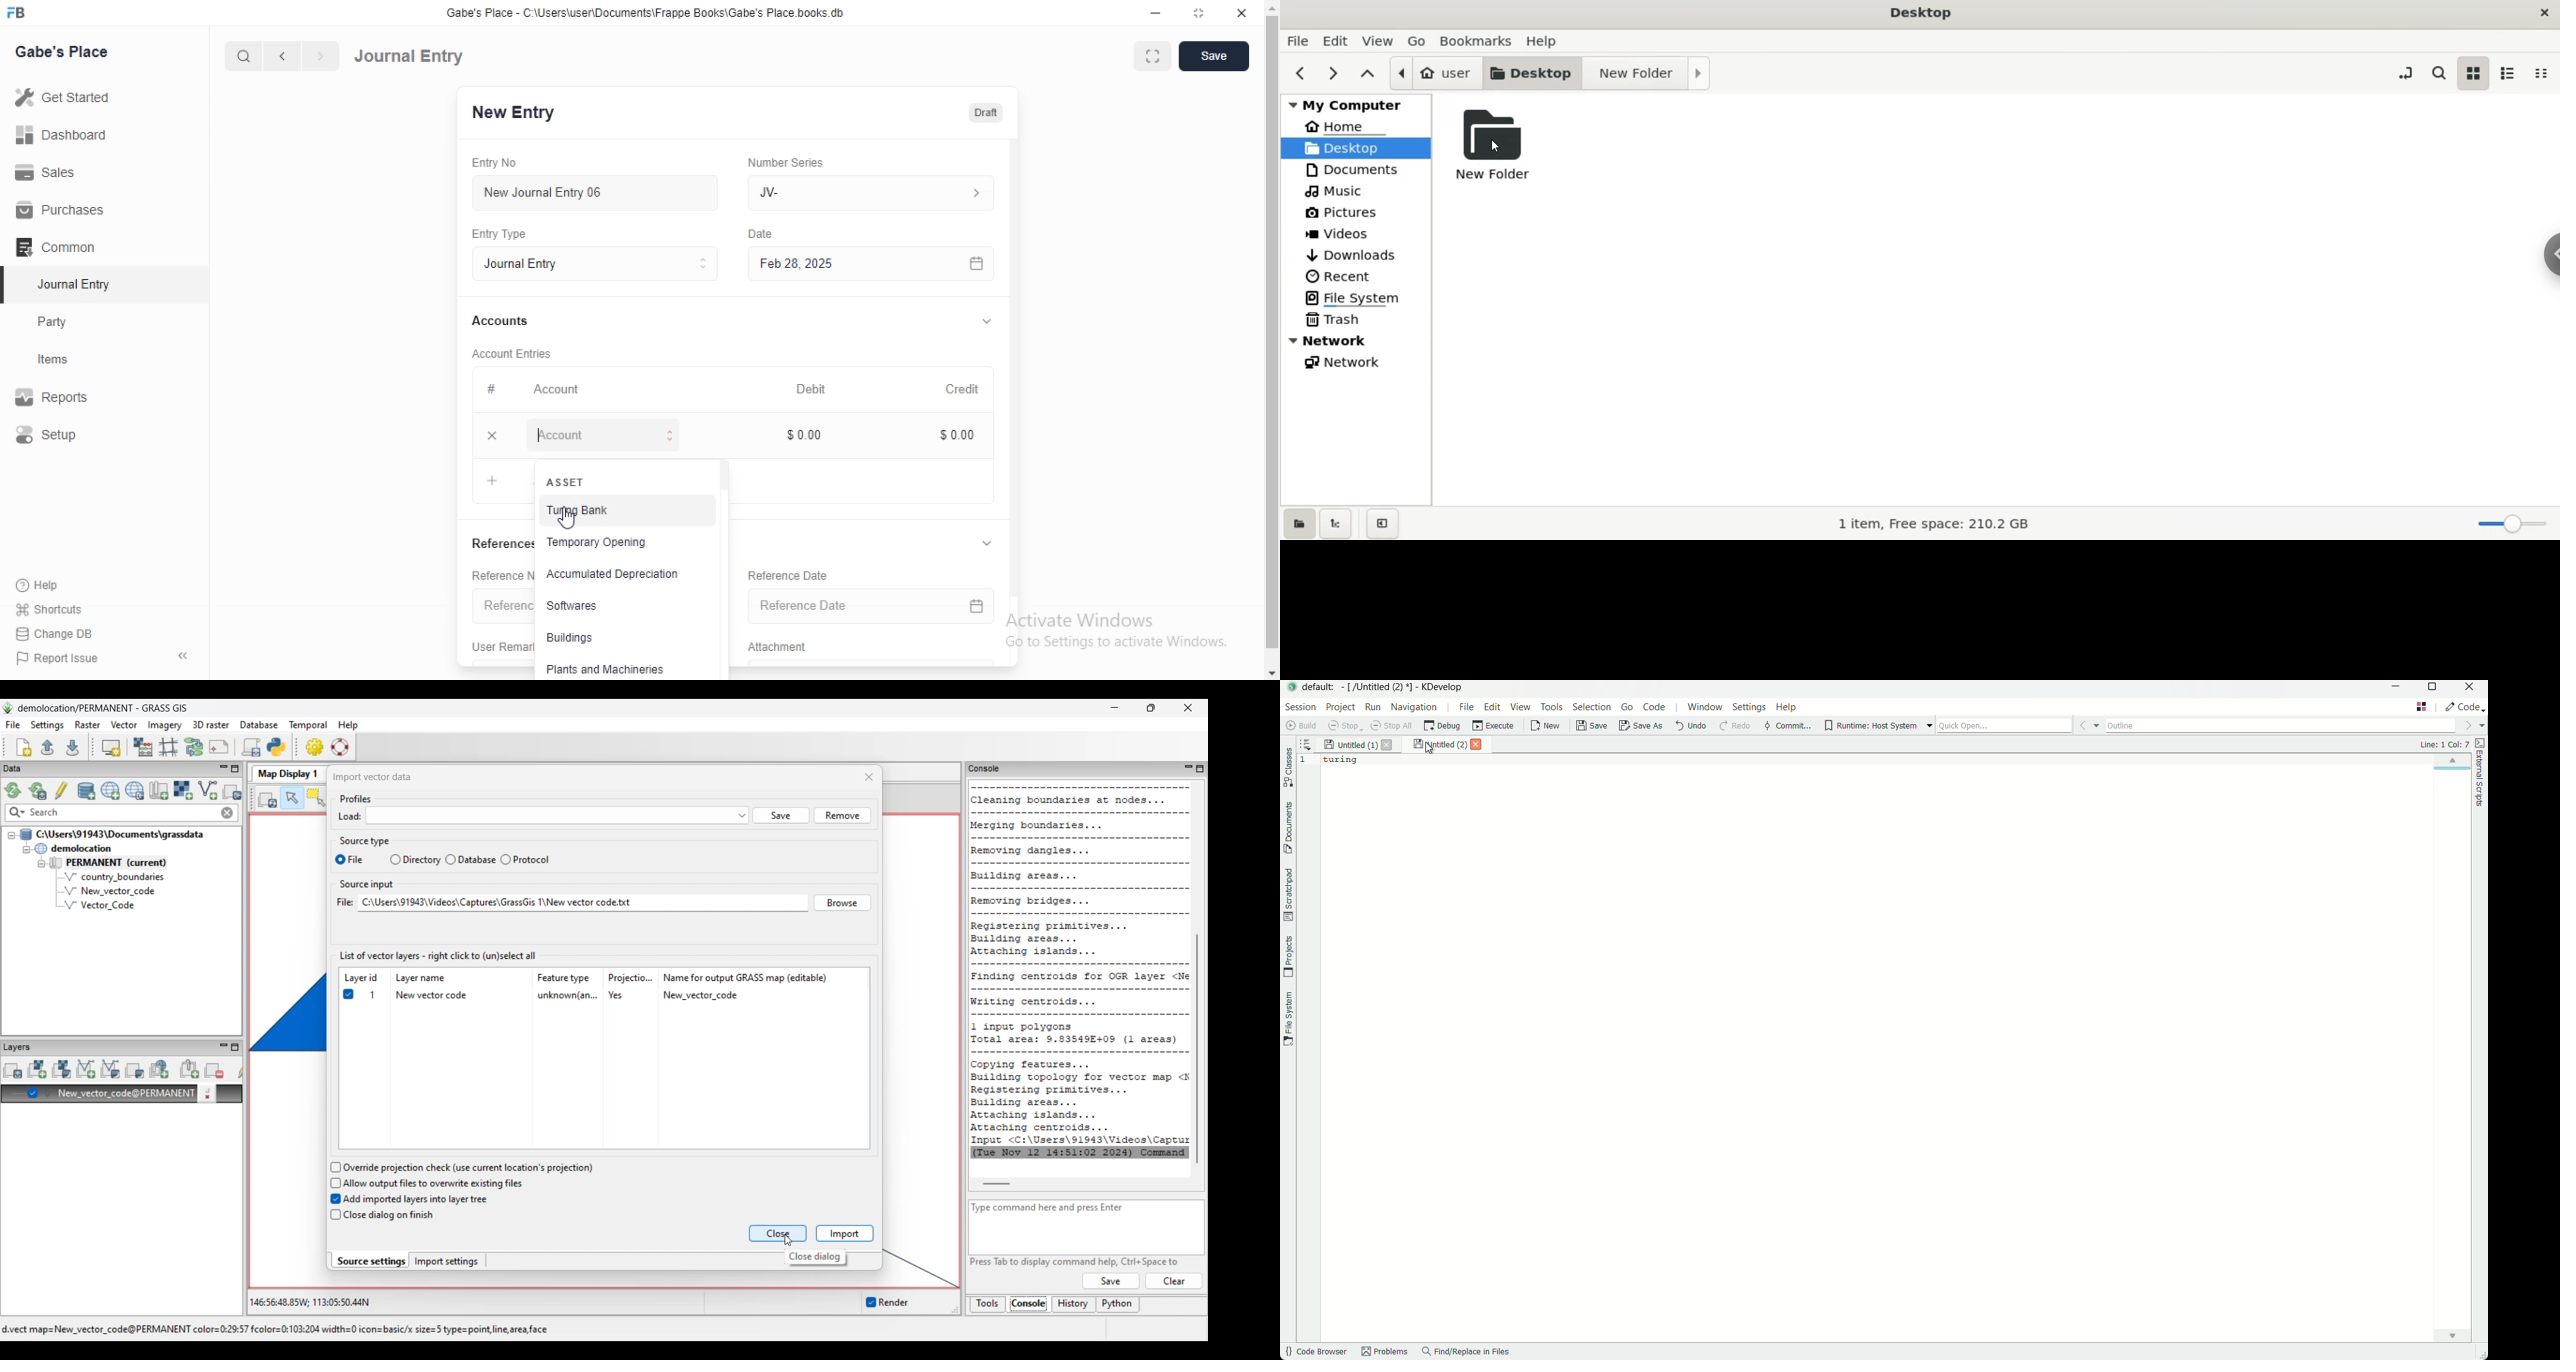  I want to click on collapse, so click(993, 323).